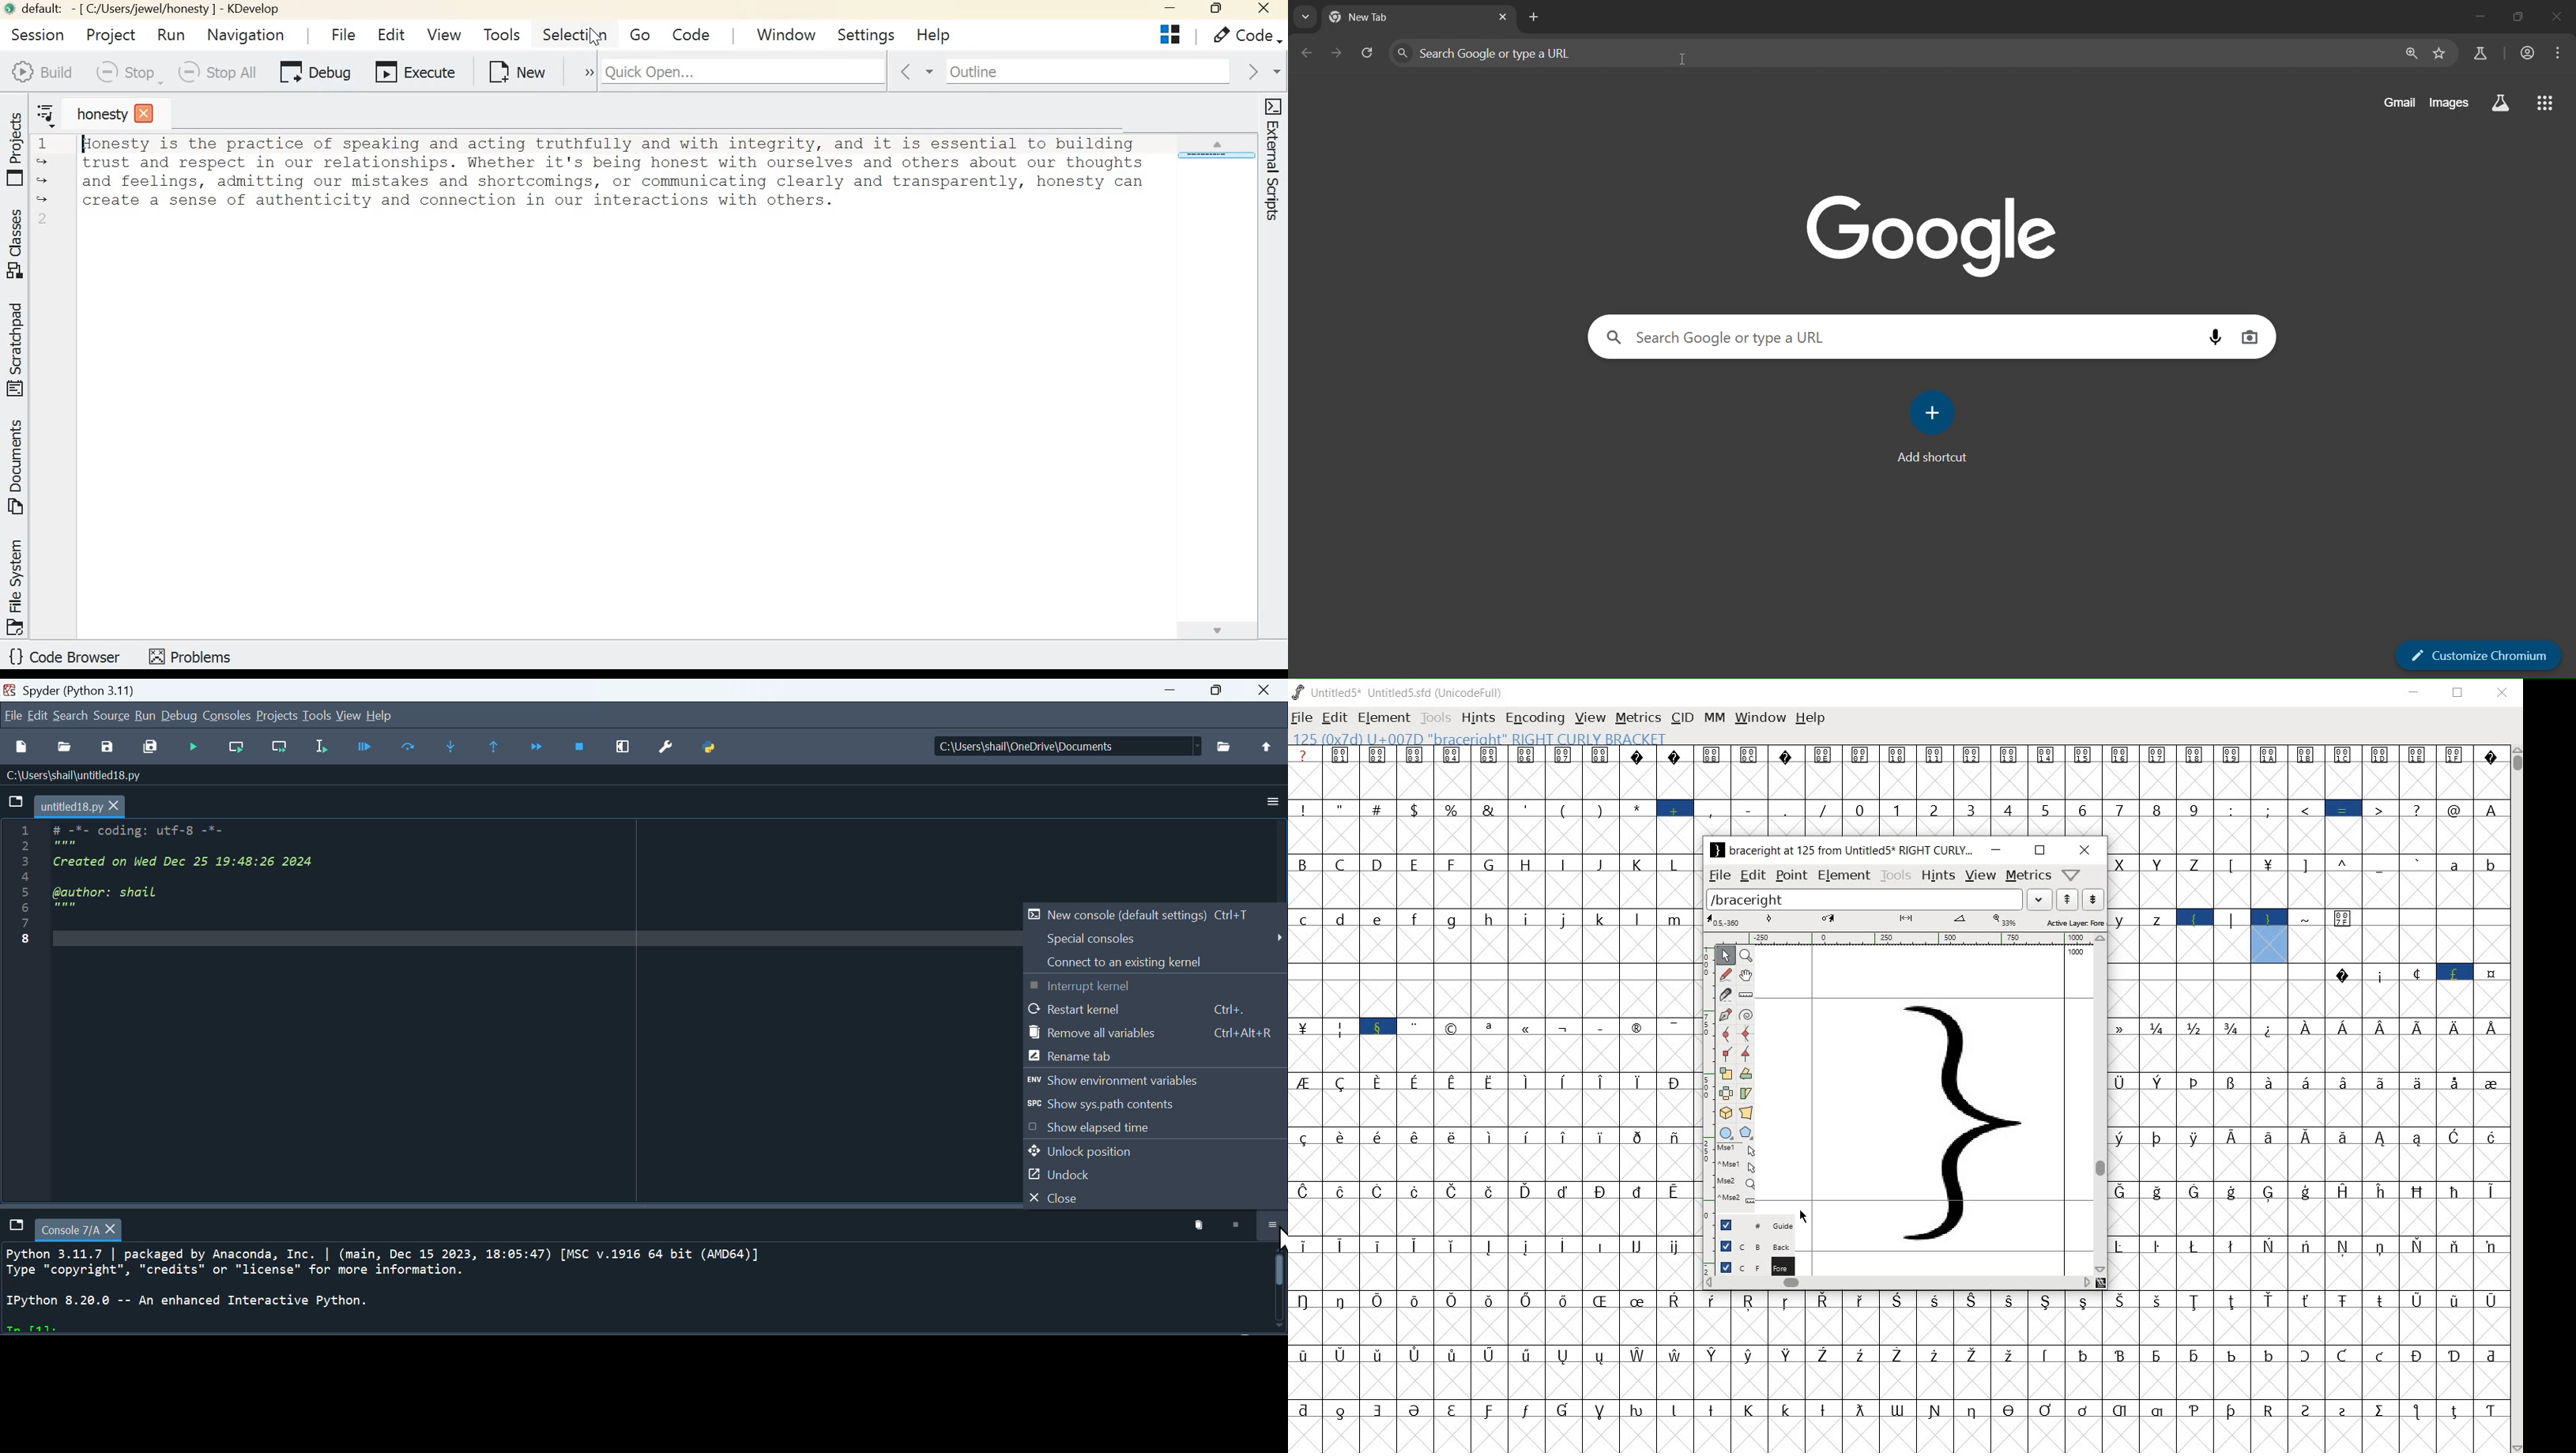  What do you see at coordinates (1156, 942) in the screenshot?
I see `special consoles` at bounding box center [1156, 942].